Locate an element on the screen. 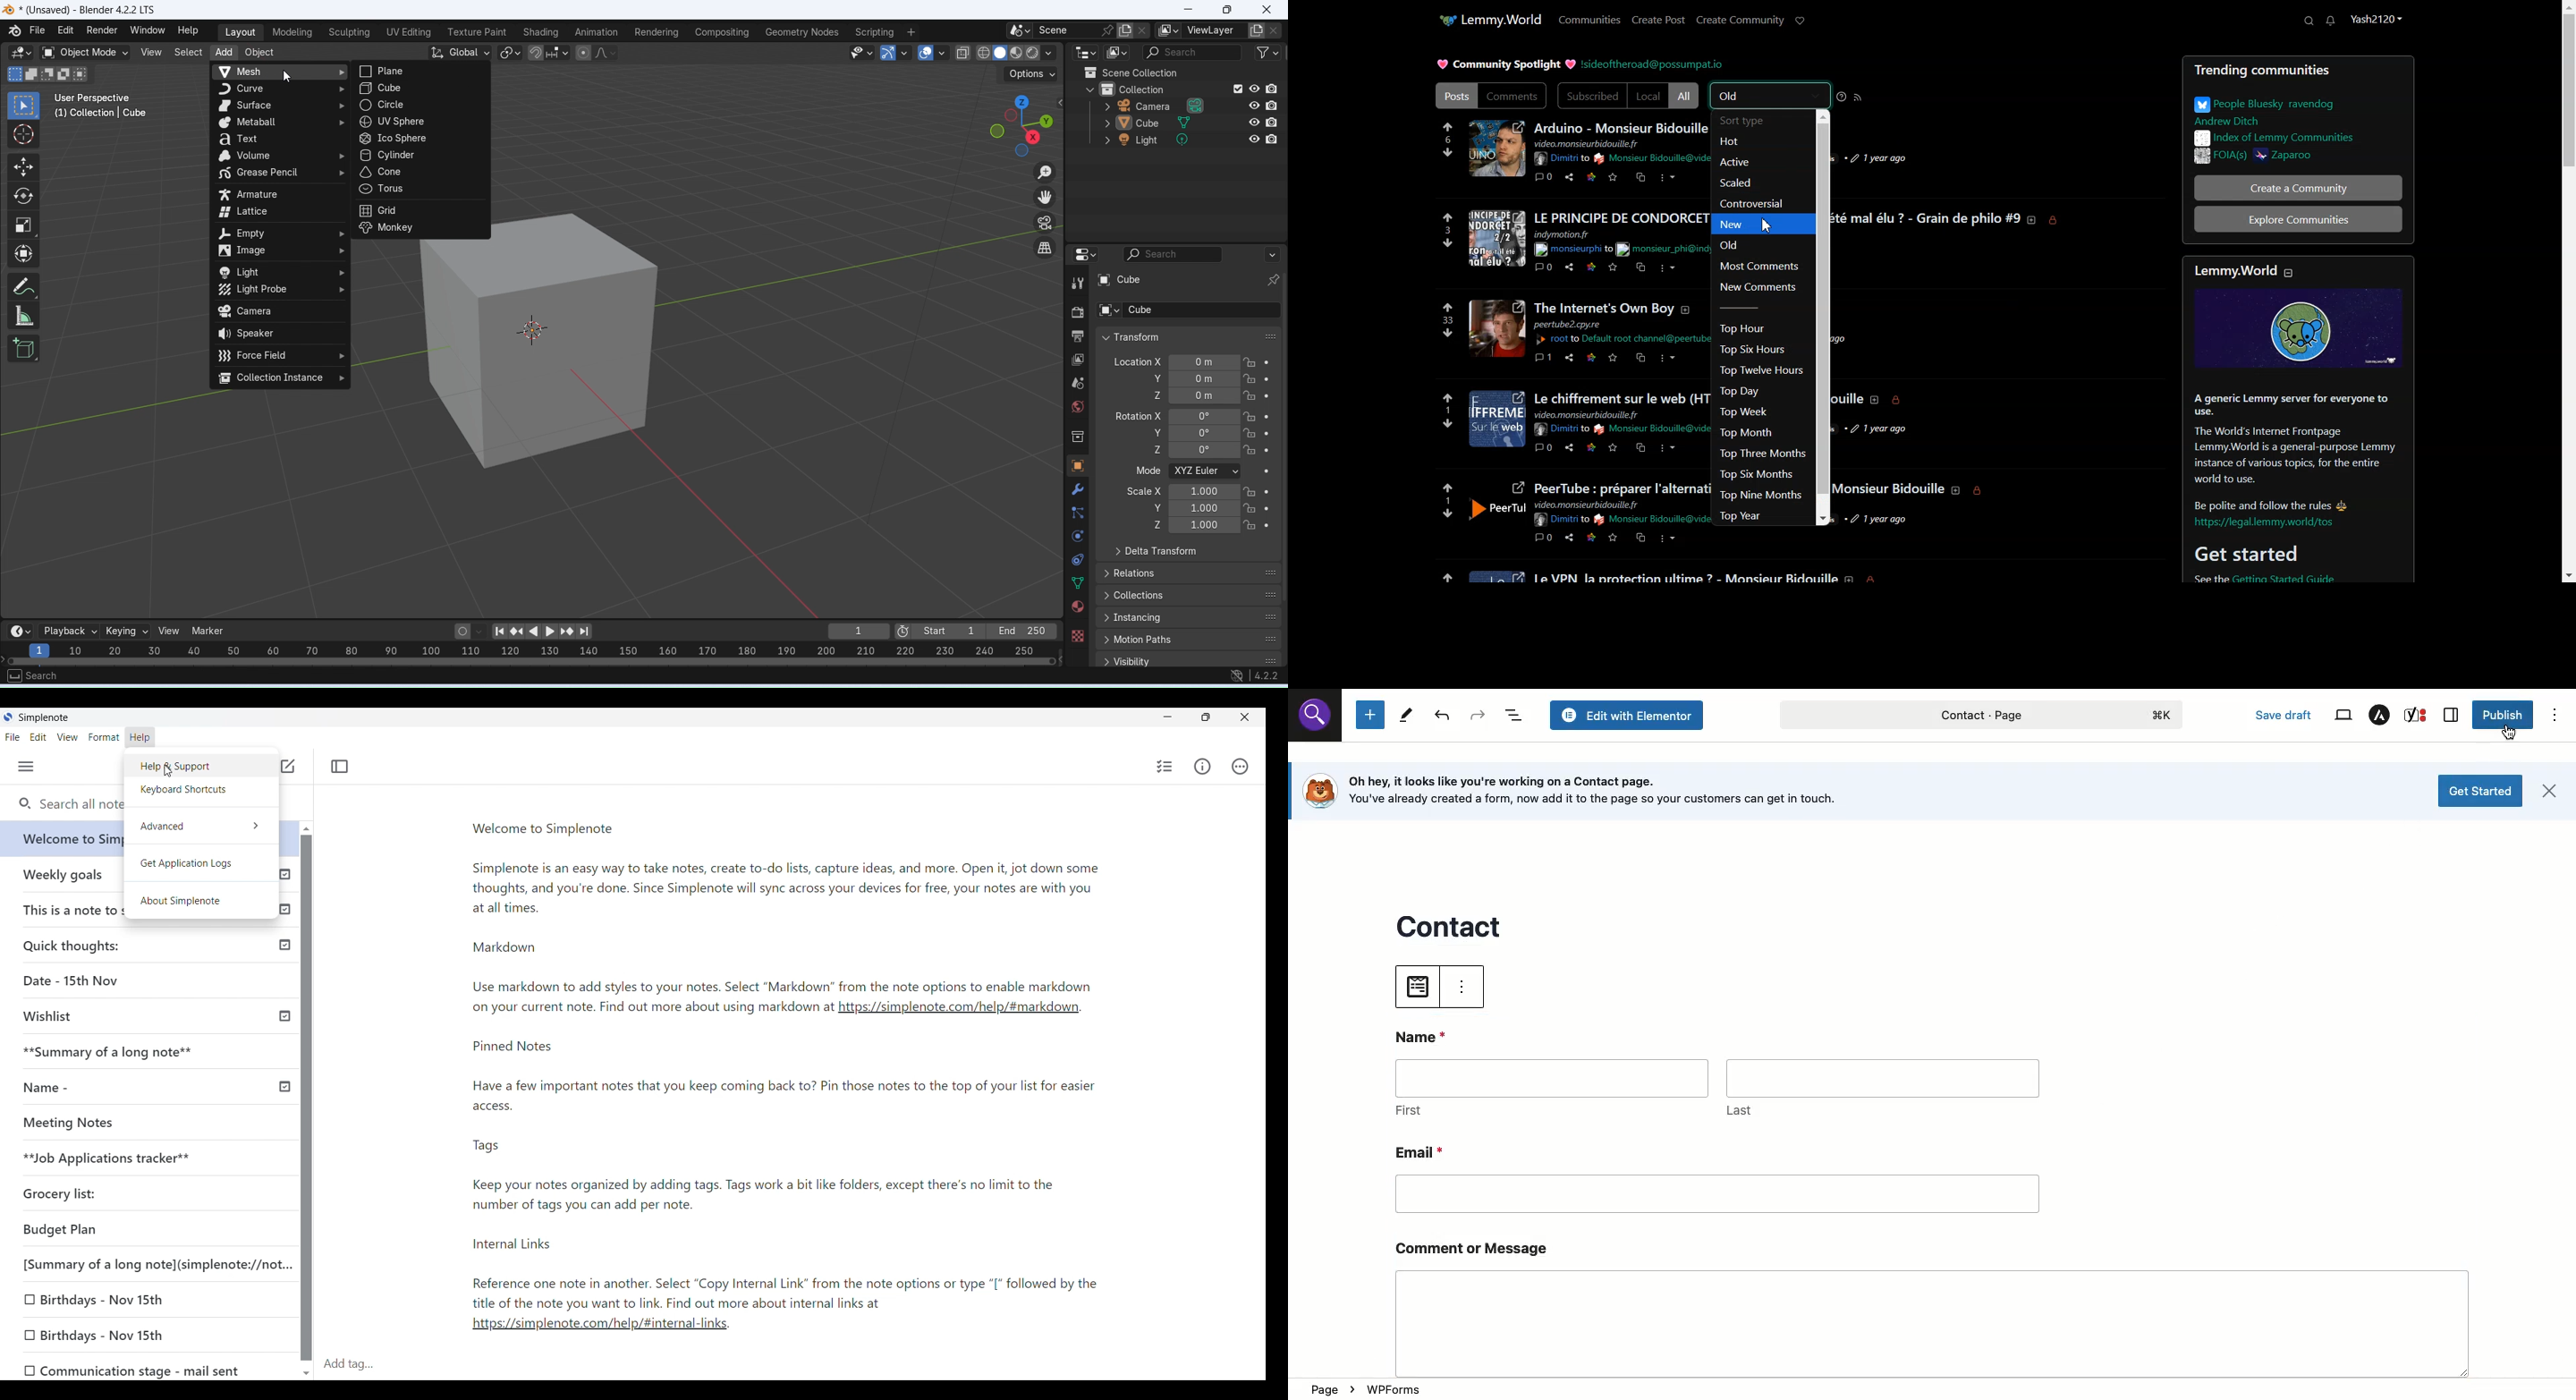 The image size is (2576, 1400). upvote is located at coordinates (1446, 487).